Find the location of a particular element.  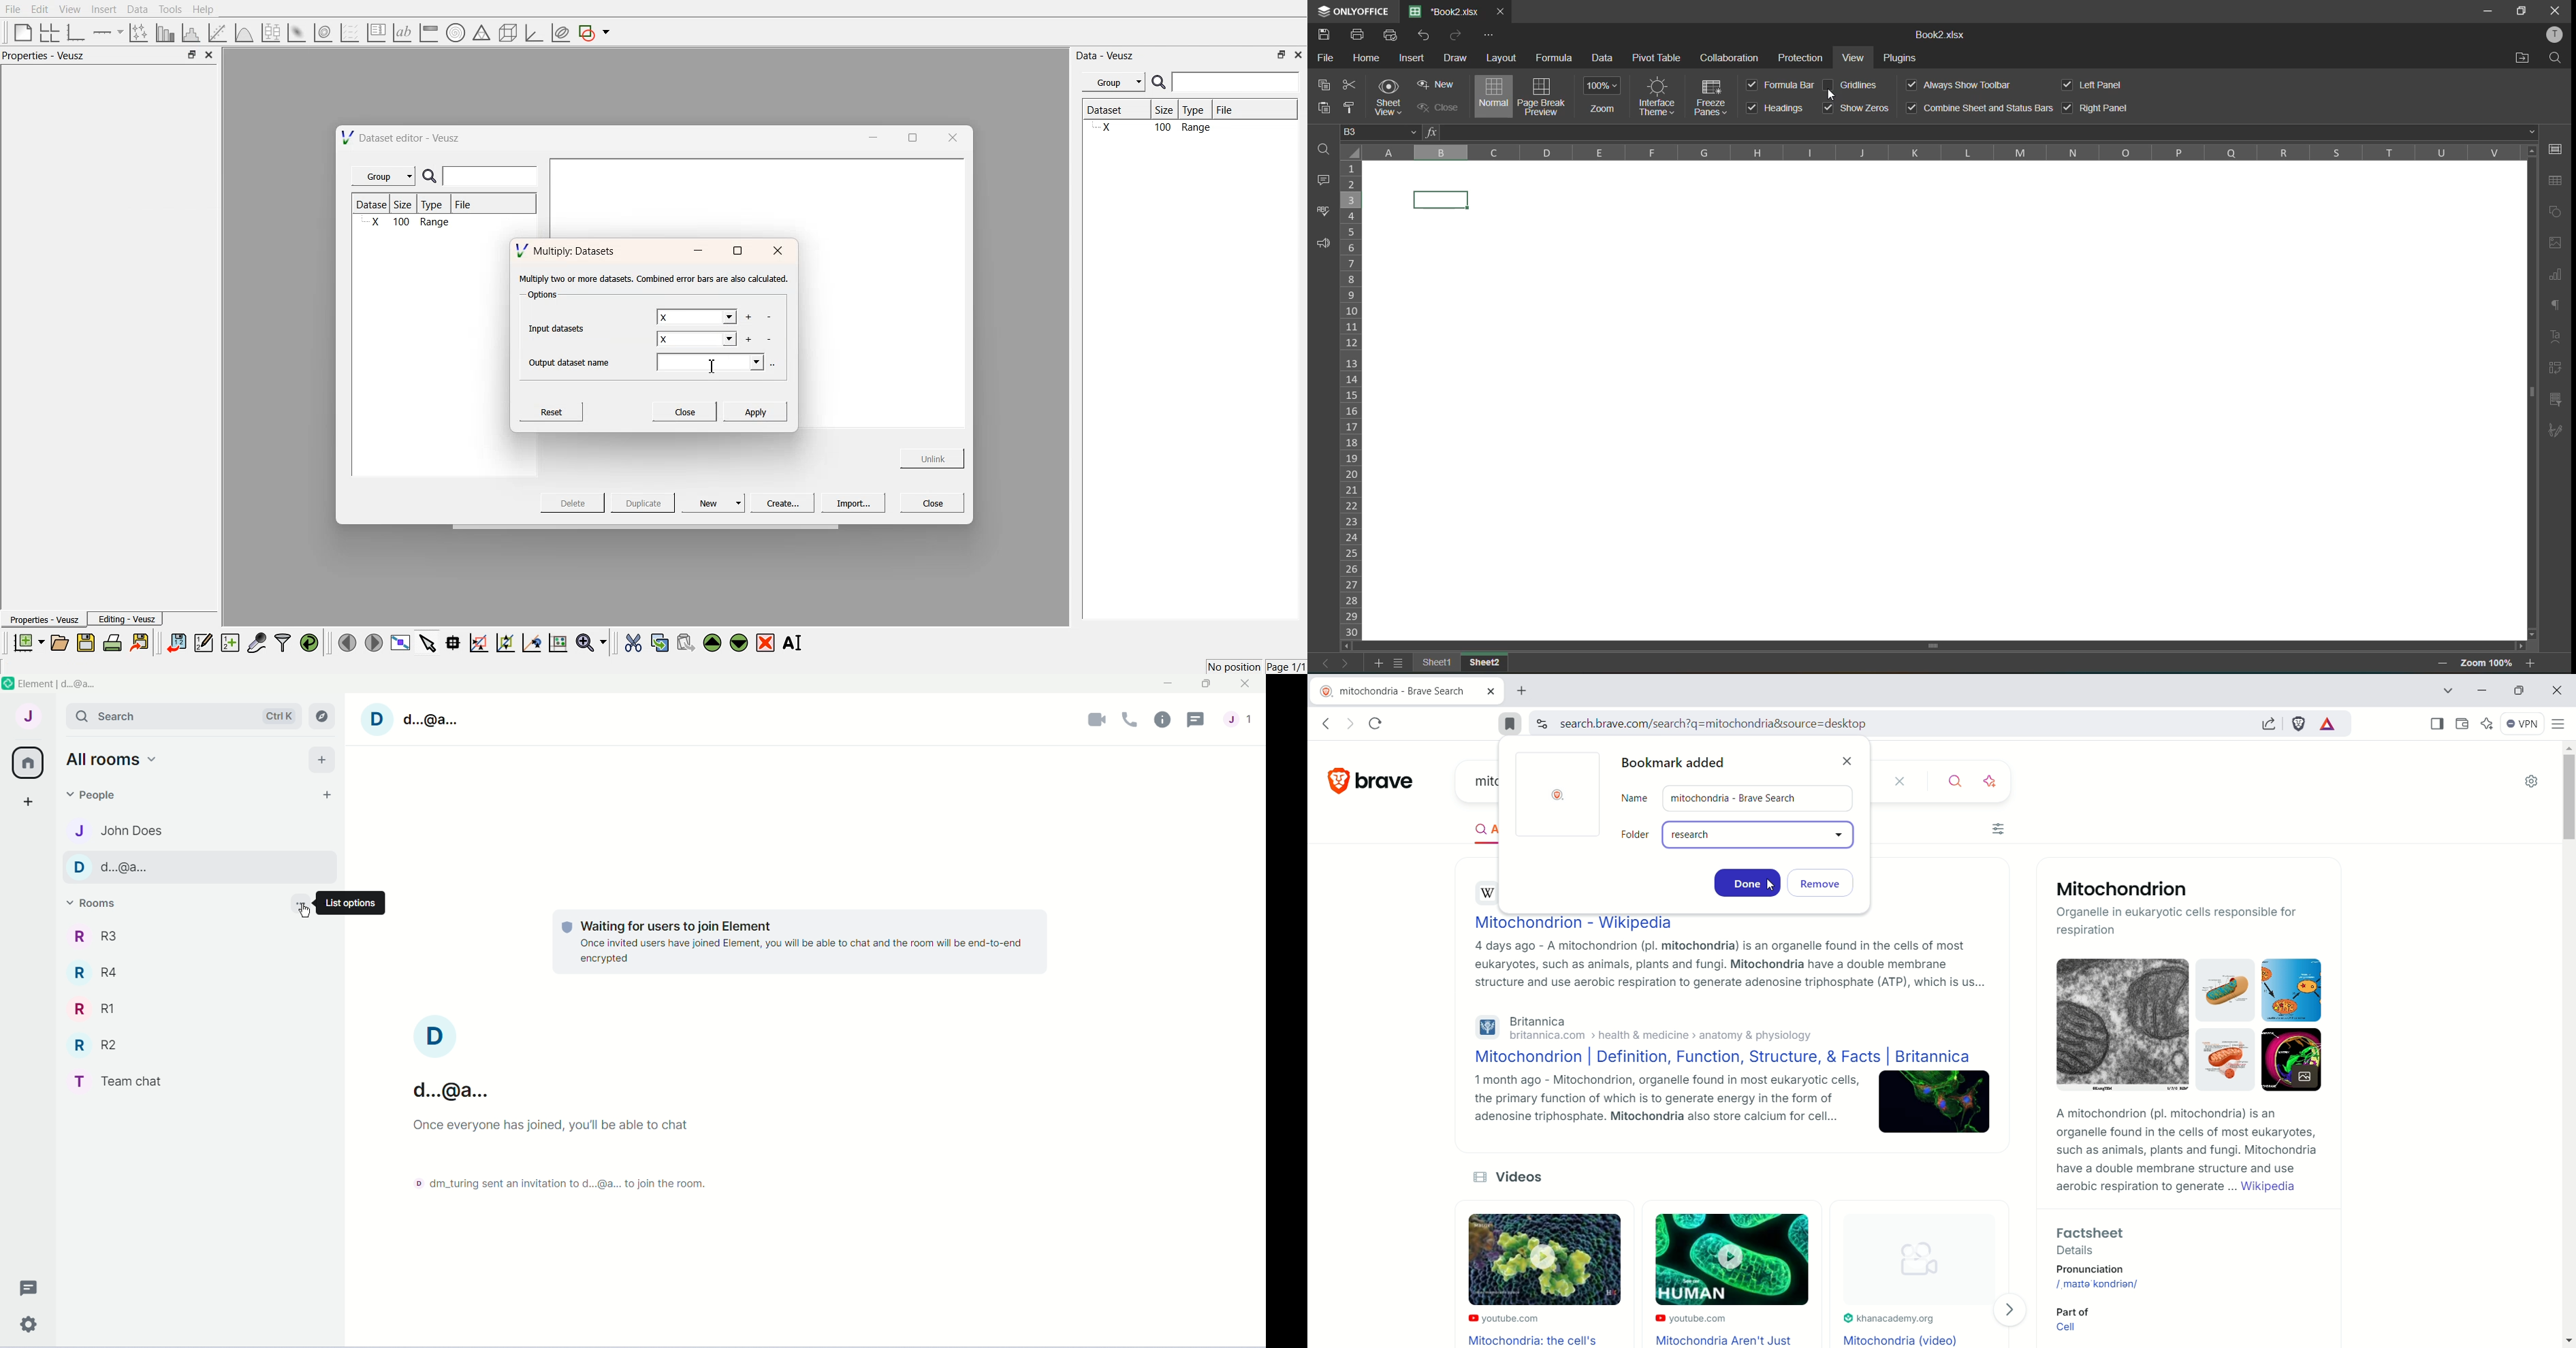

once invited users have joined element,you will be able to chat and the room will be end to end encrypted is located at coordinates (801, 951).